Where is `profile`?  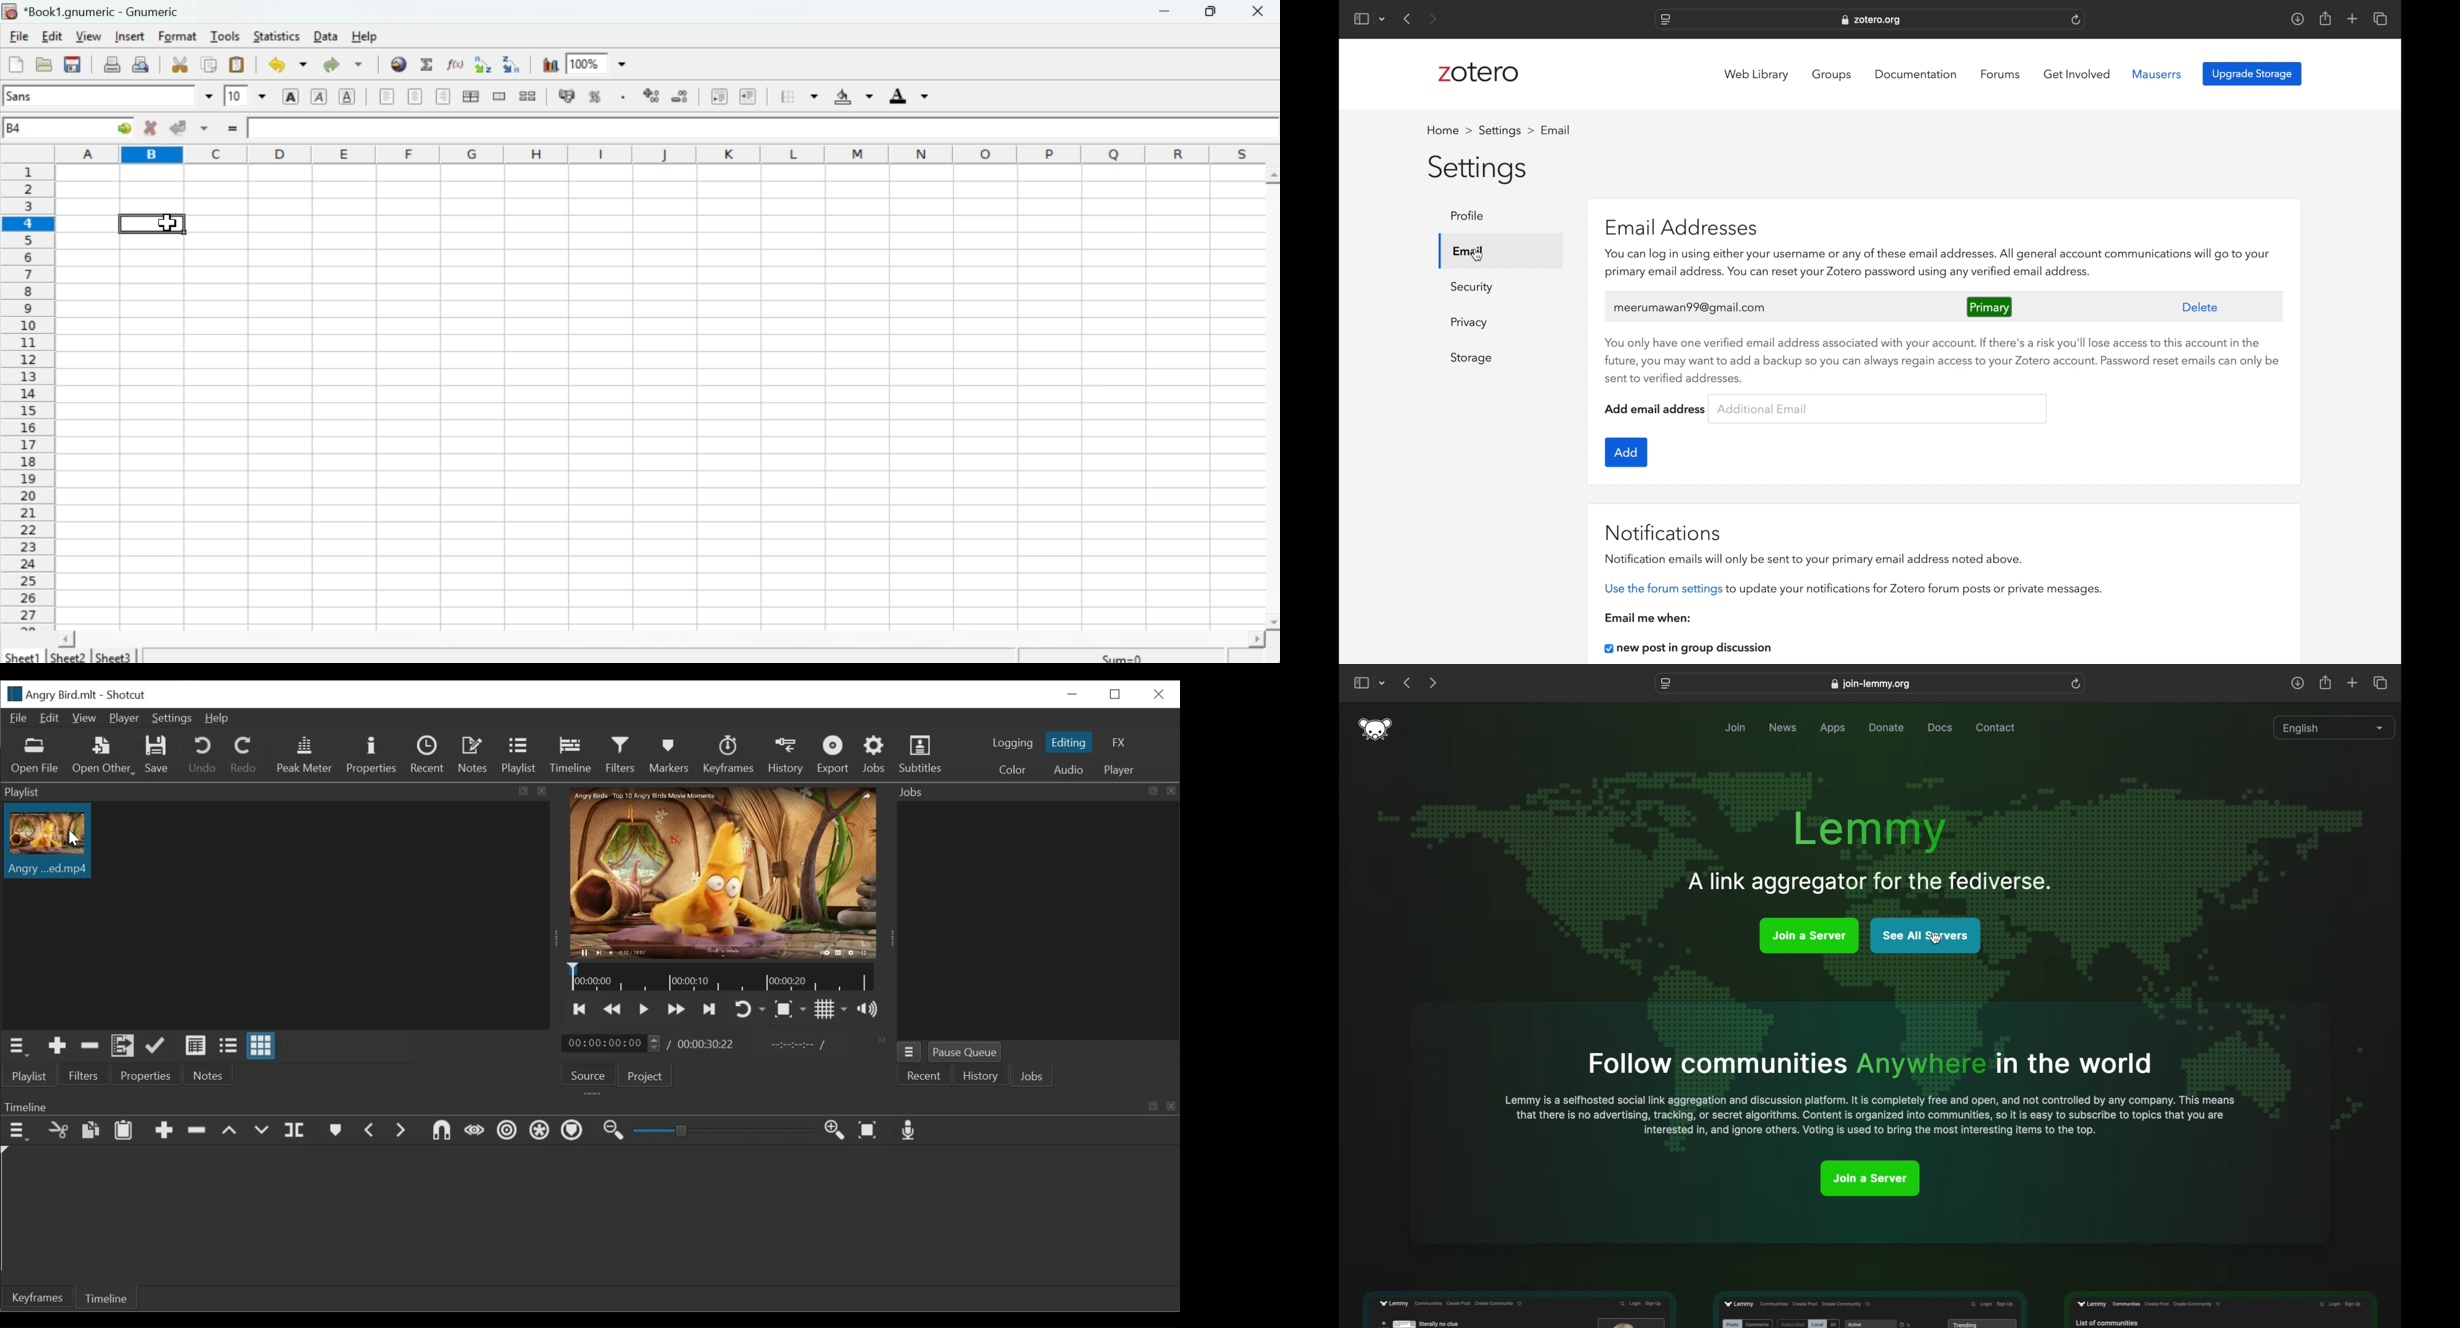 profile is located at coordinates (1557, 130).